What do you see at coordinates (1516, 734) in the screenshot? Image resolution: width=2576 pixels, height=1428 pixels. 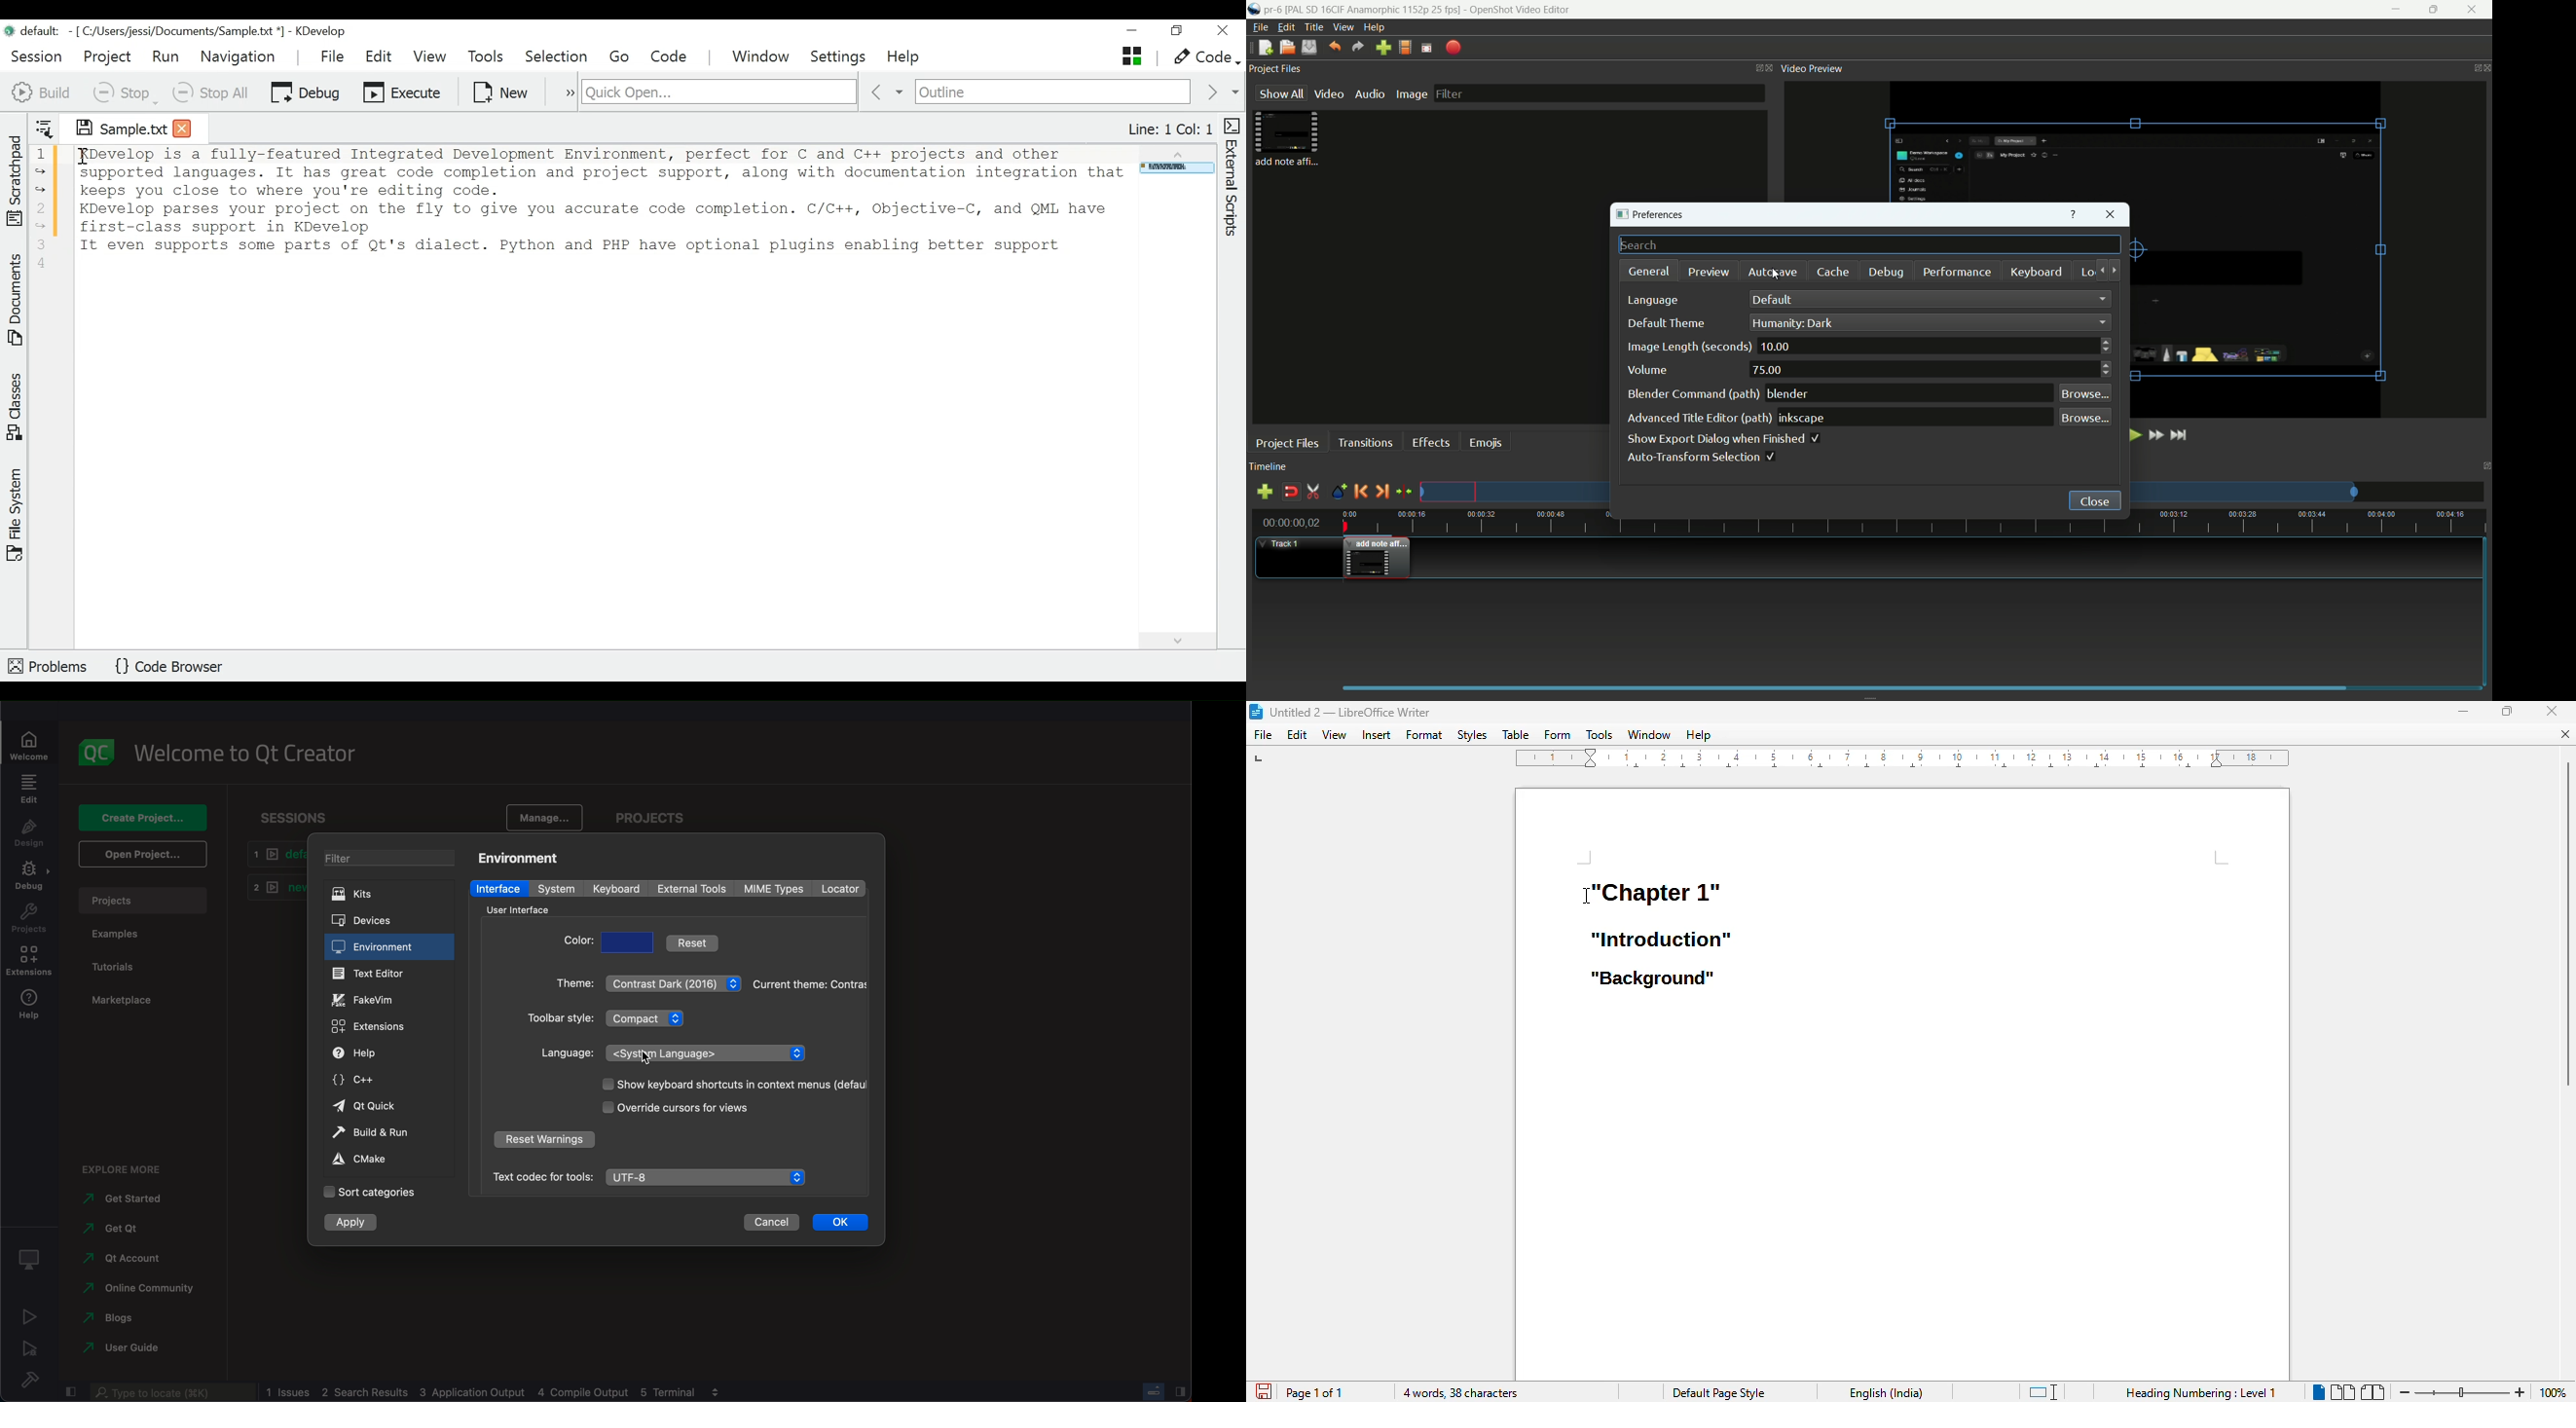 I see `table` at bounding box center [1516, 734].